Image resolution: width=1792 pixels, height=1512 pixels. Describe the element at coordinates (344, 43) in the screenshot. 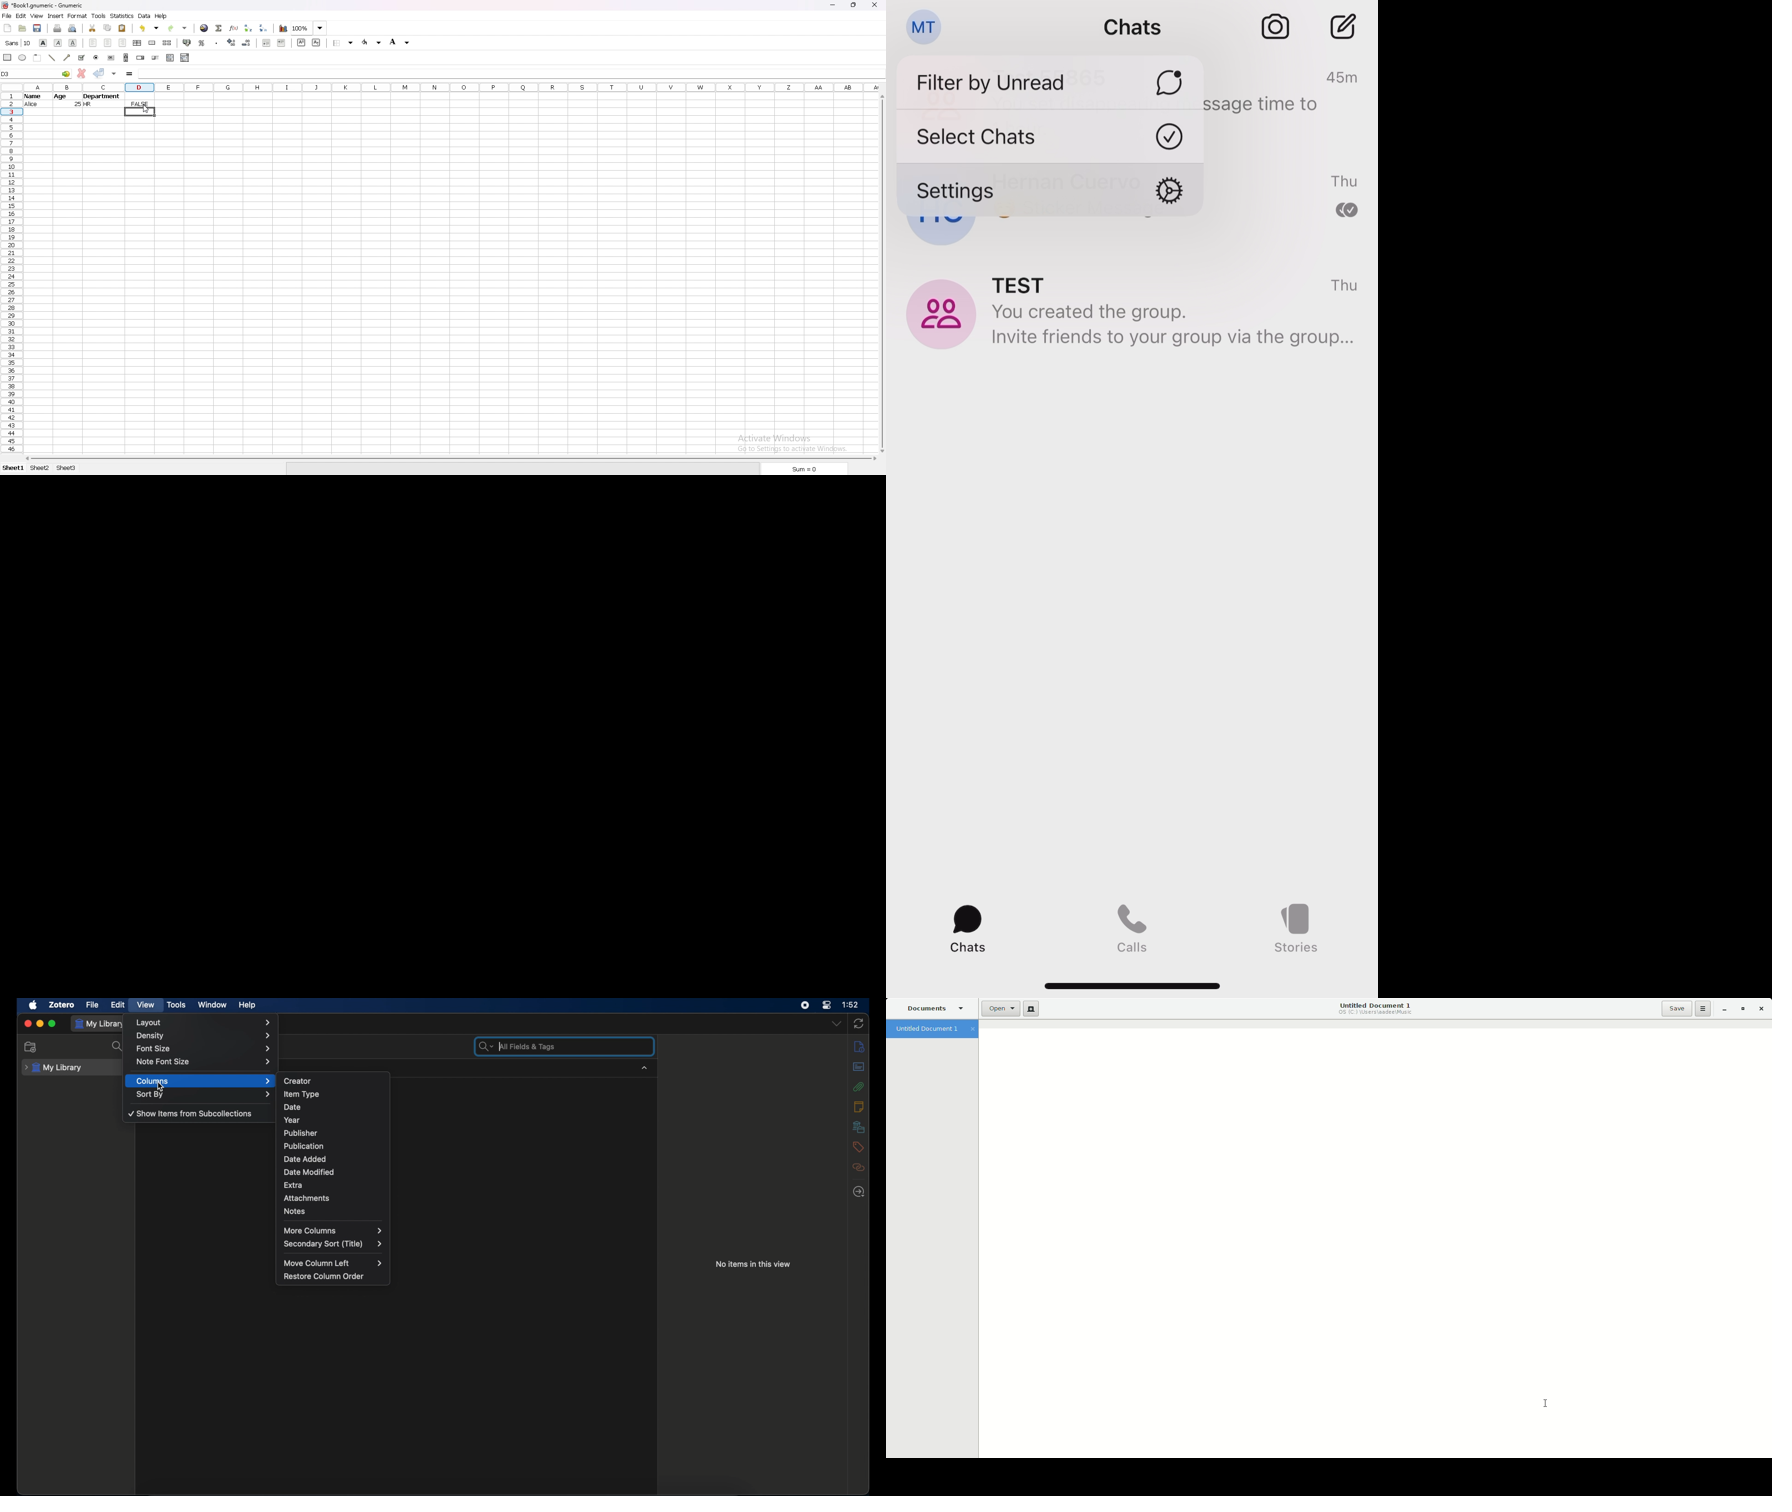

I see `border` at that location.